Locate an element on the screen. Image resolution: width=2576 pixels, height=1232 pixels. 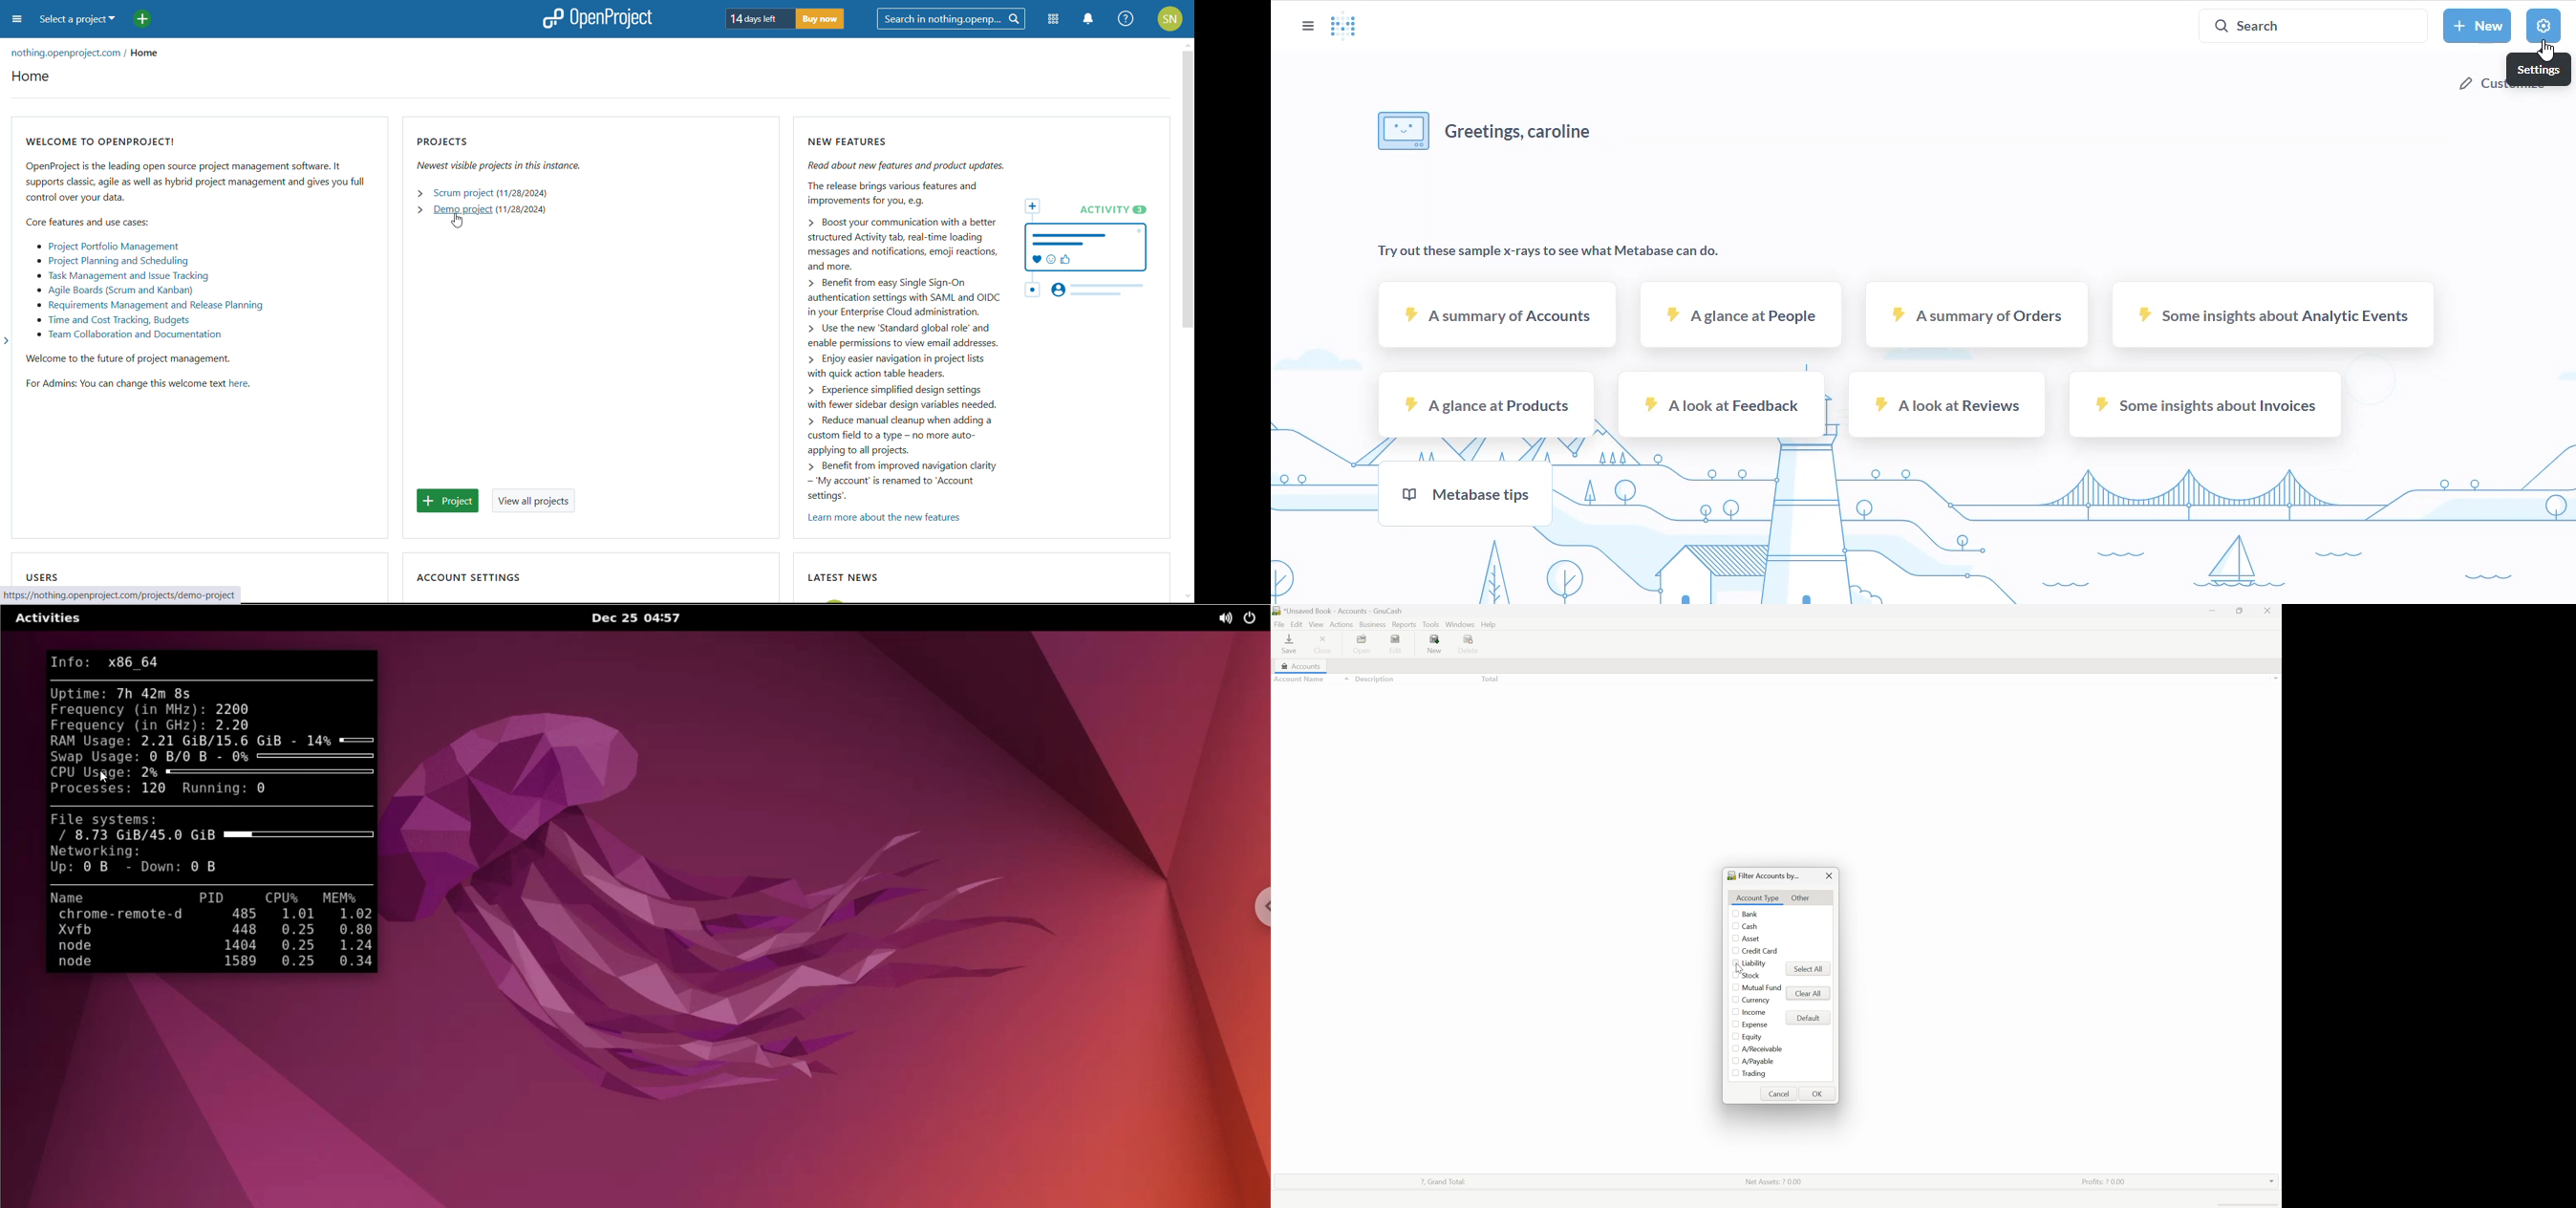
notification is located at coordinates (1089, 19).